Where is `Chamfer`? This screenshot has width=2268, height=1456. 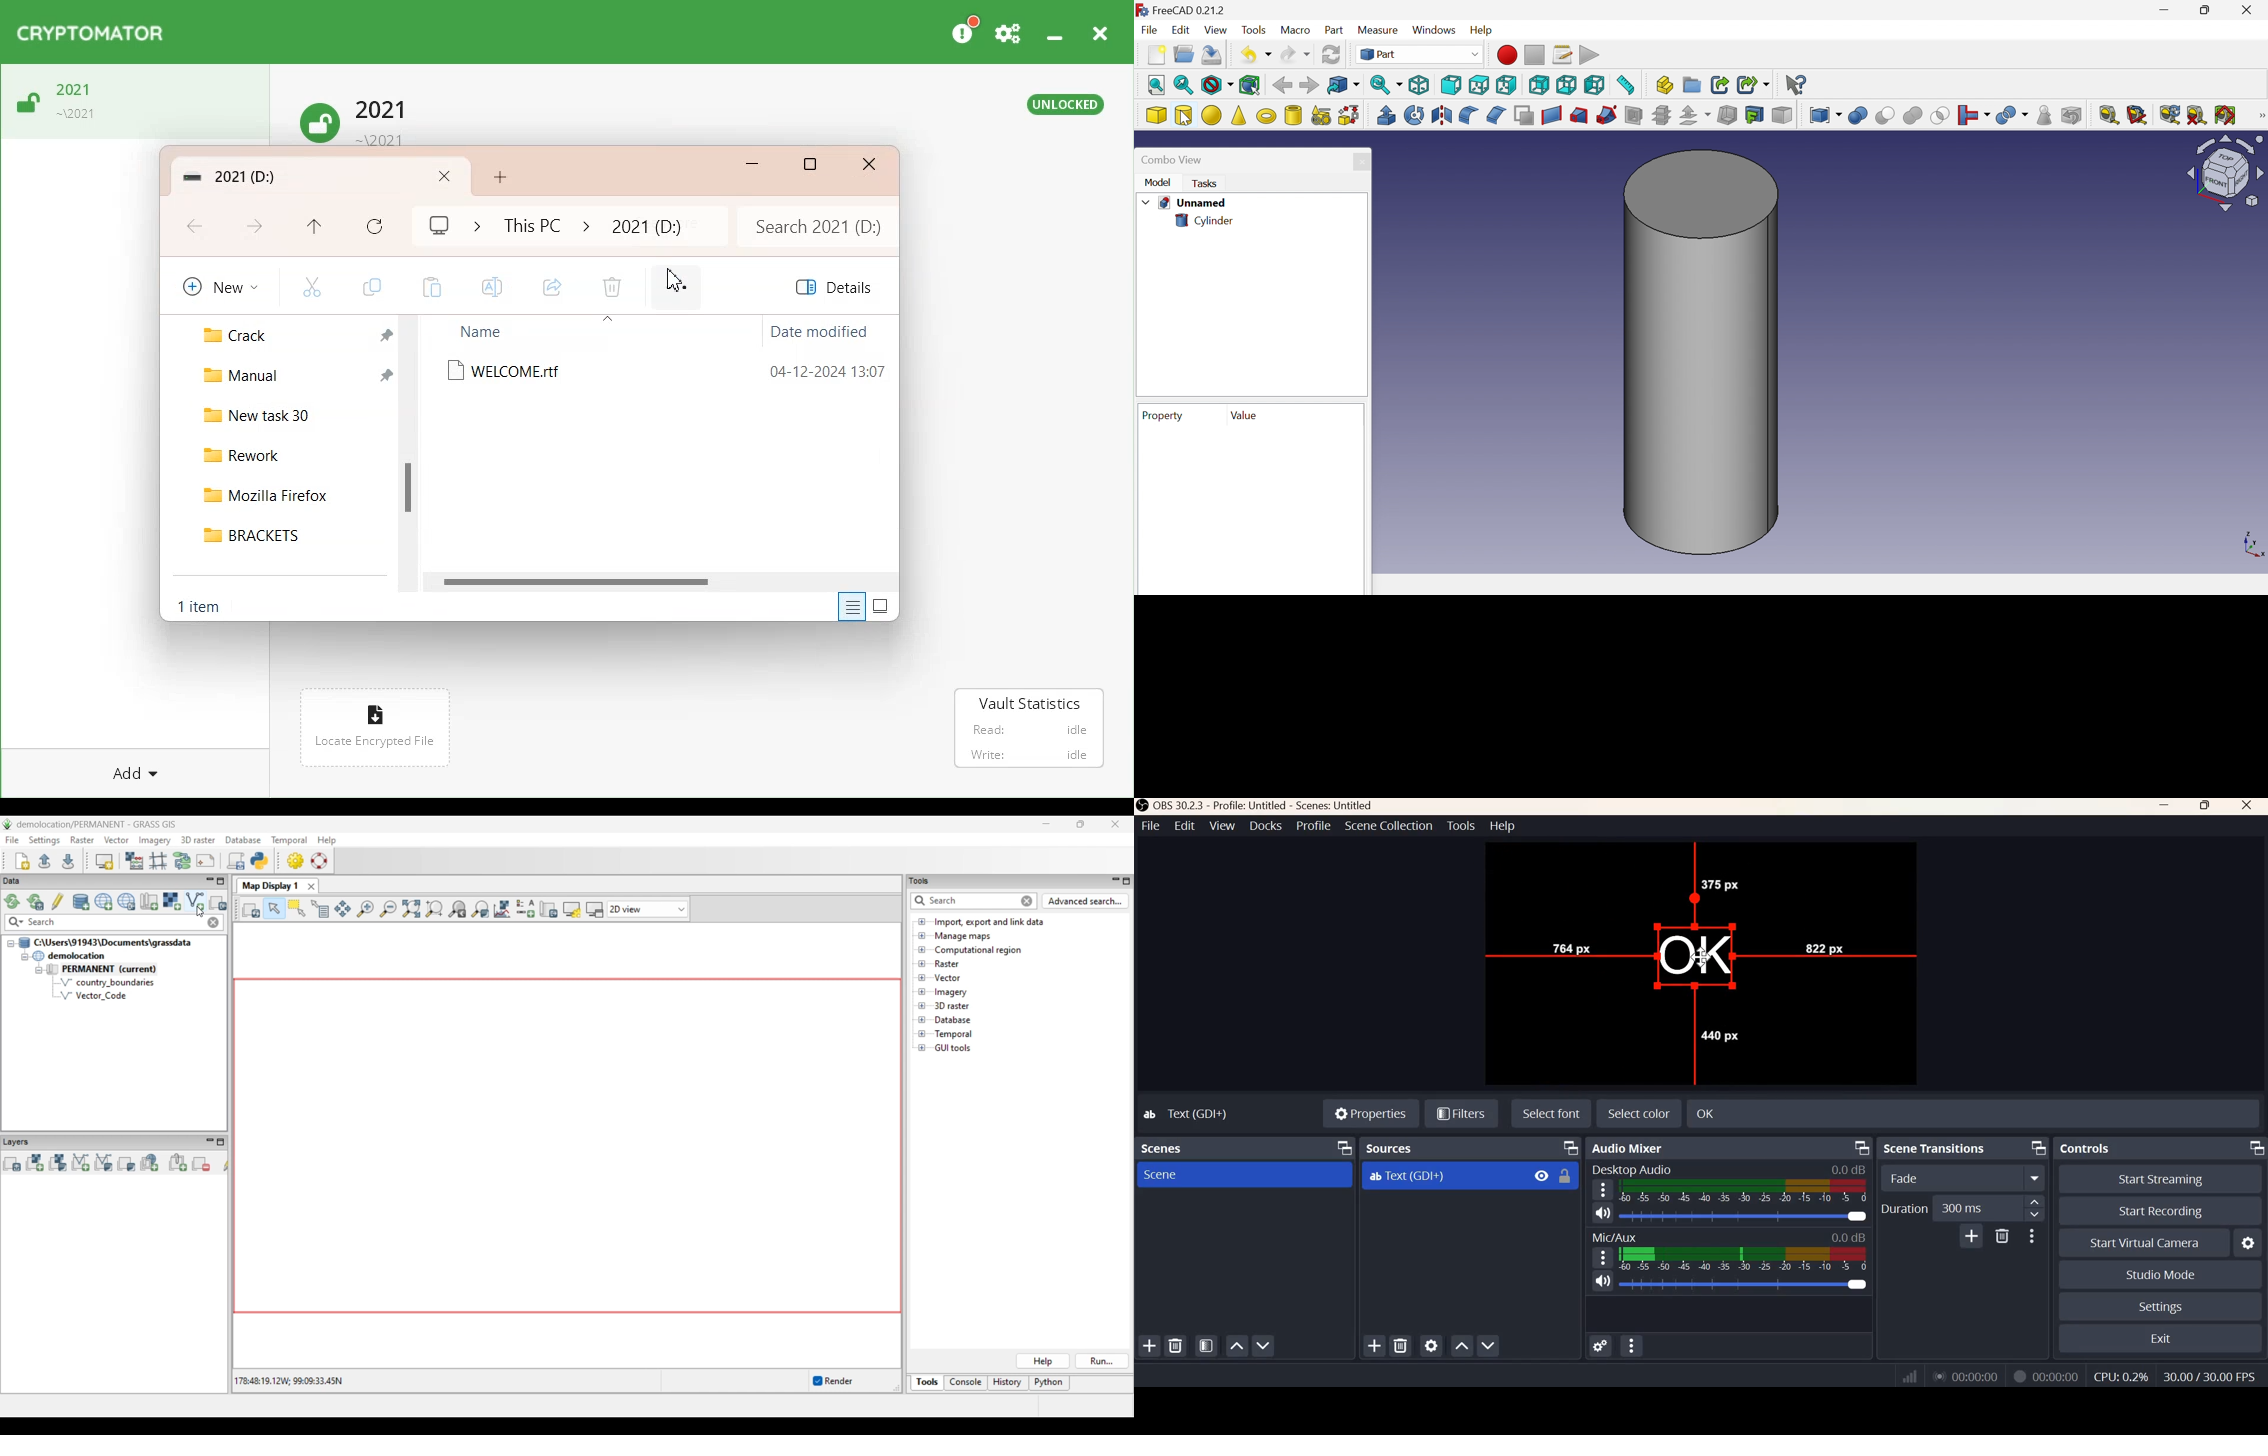 Chamfer is located at coordinates (1497, 115).